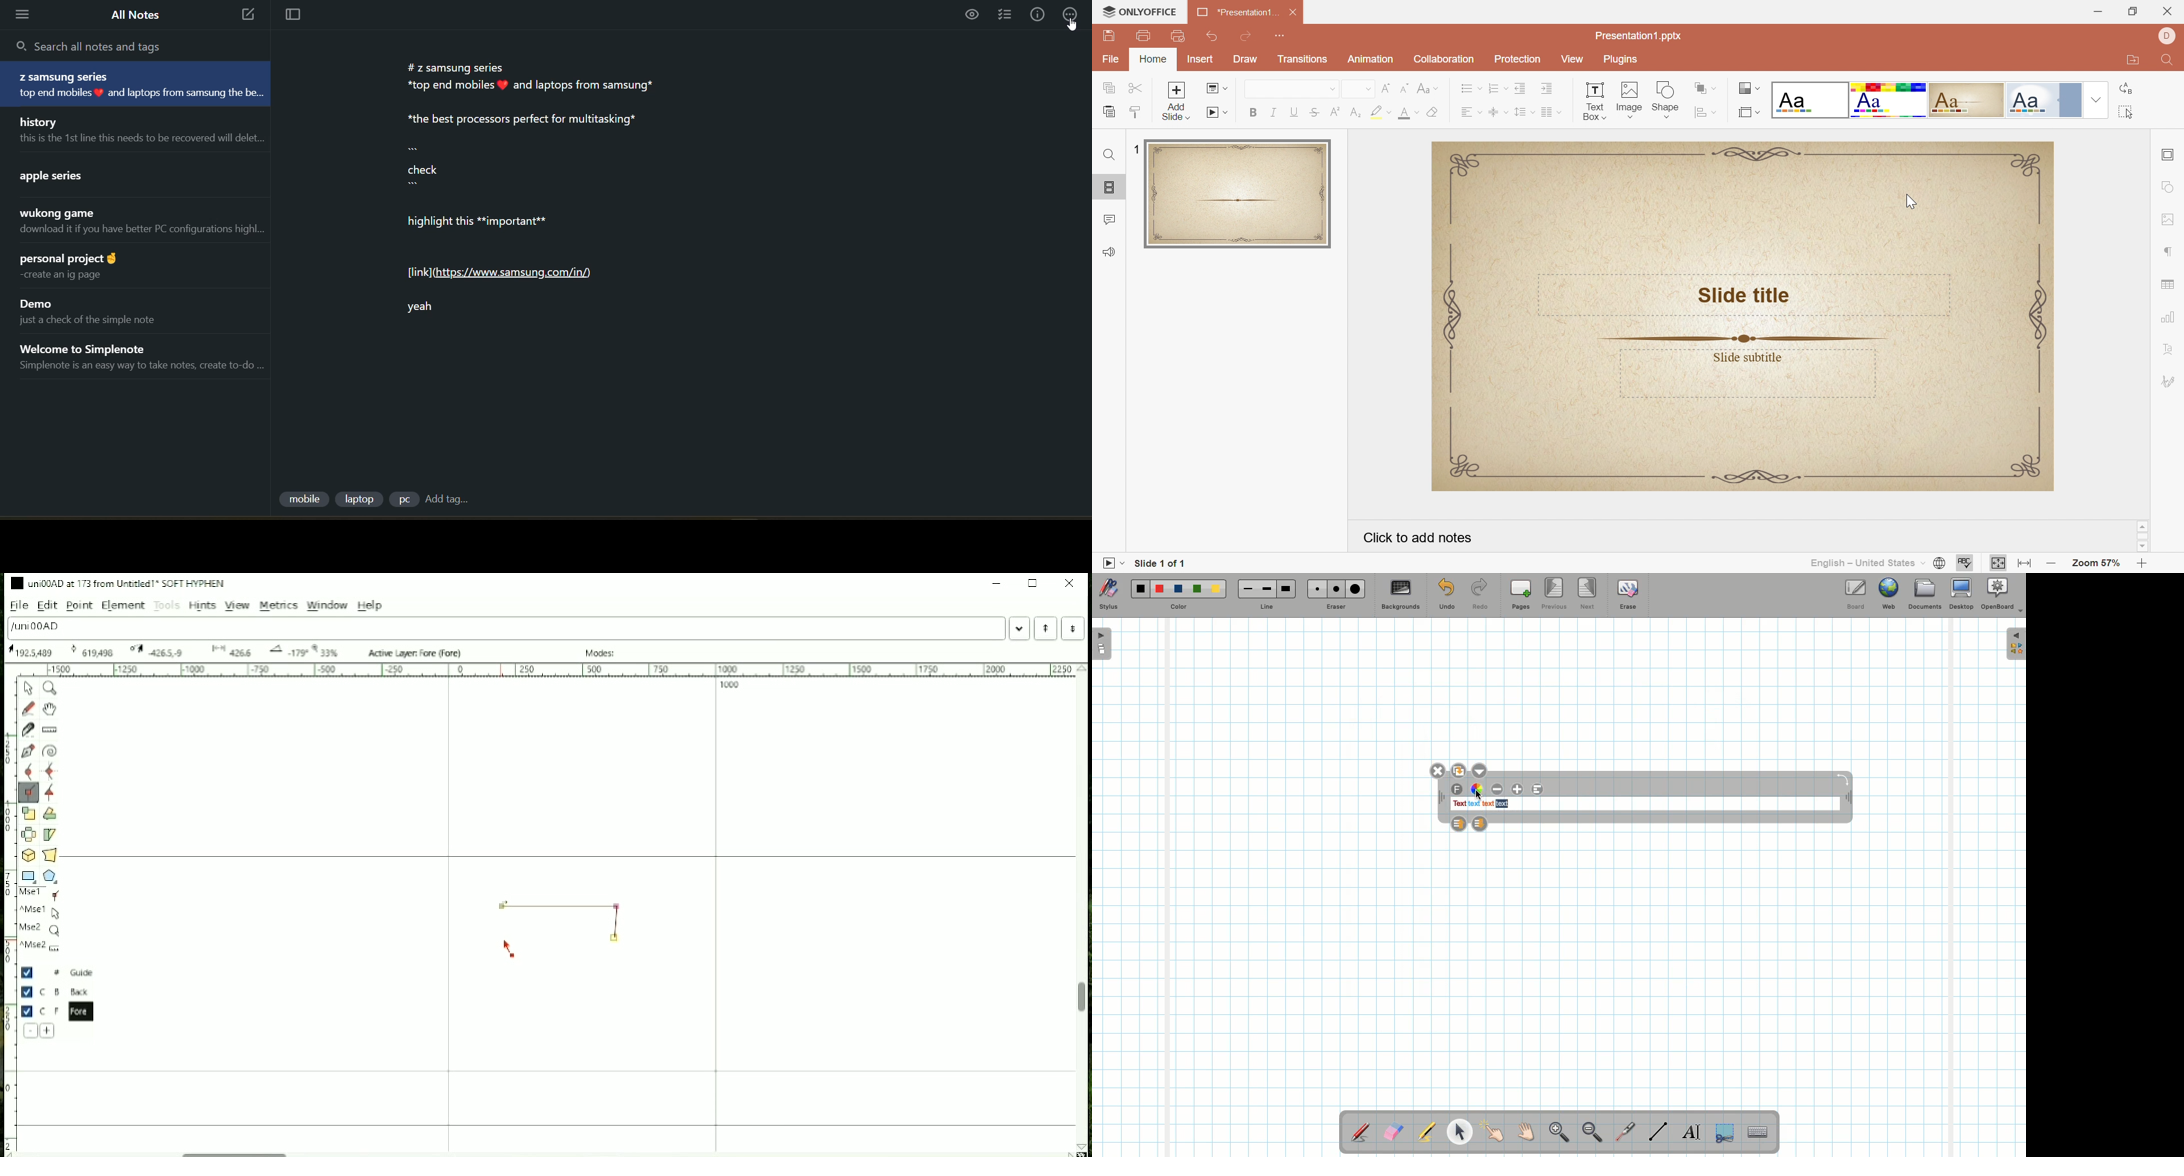 This screenshot has width=2184, height=1176. Describe the element at coordinates (2045, 100) in the screenshot. I see `Official` at that location.